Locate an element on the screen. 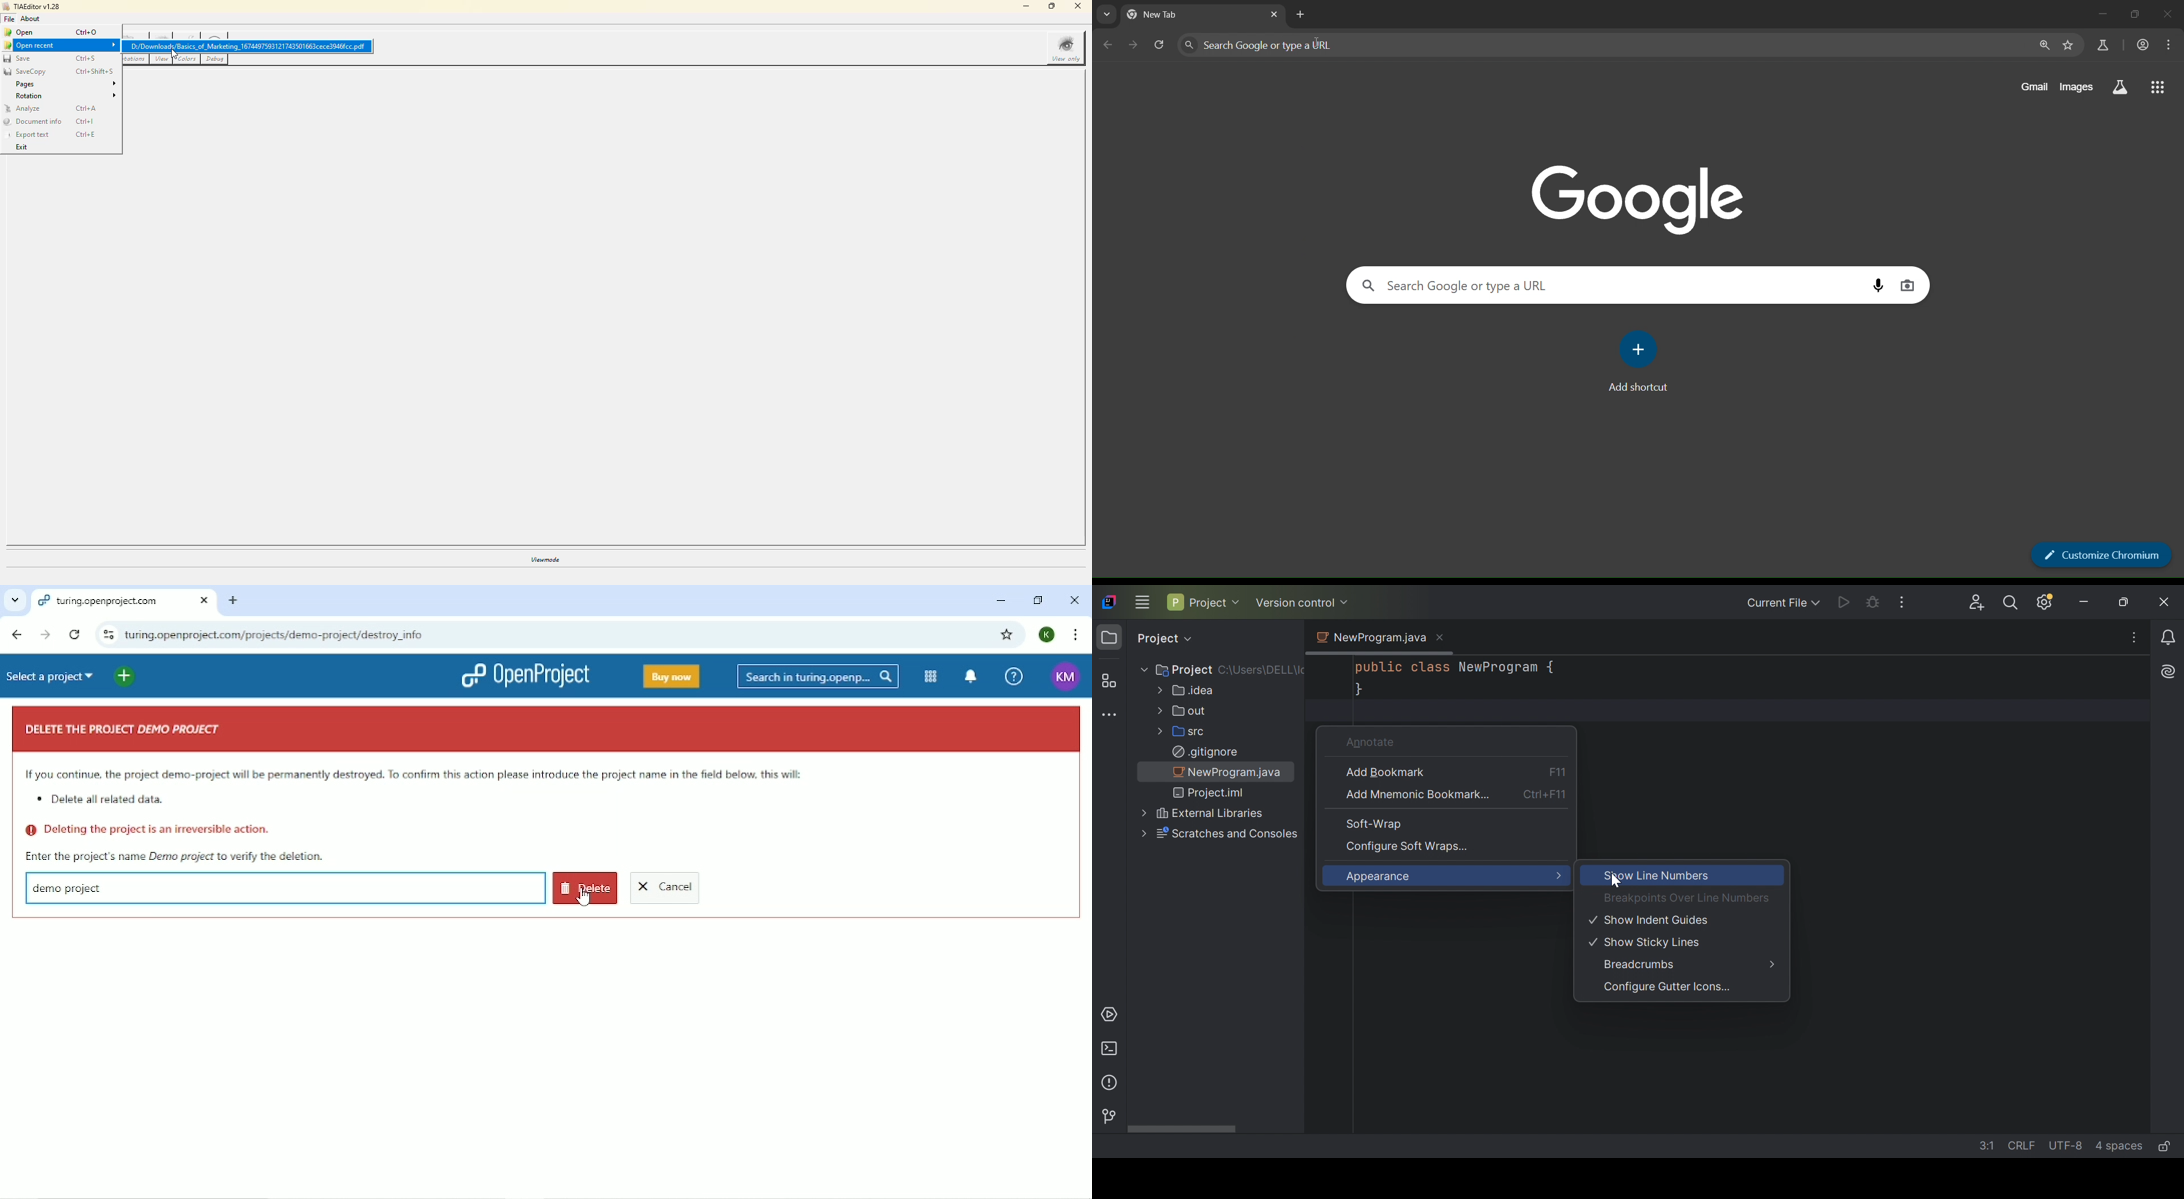 The height and width of the screenshot is (1204, 2184). View site information is located at coordinates (108, 633).